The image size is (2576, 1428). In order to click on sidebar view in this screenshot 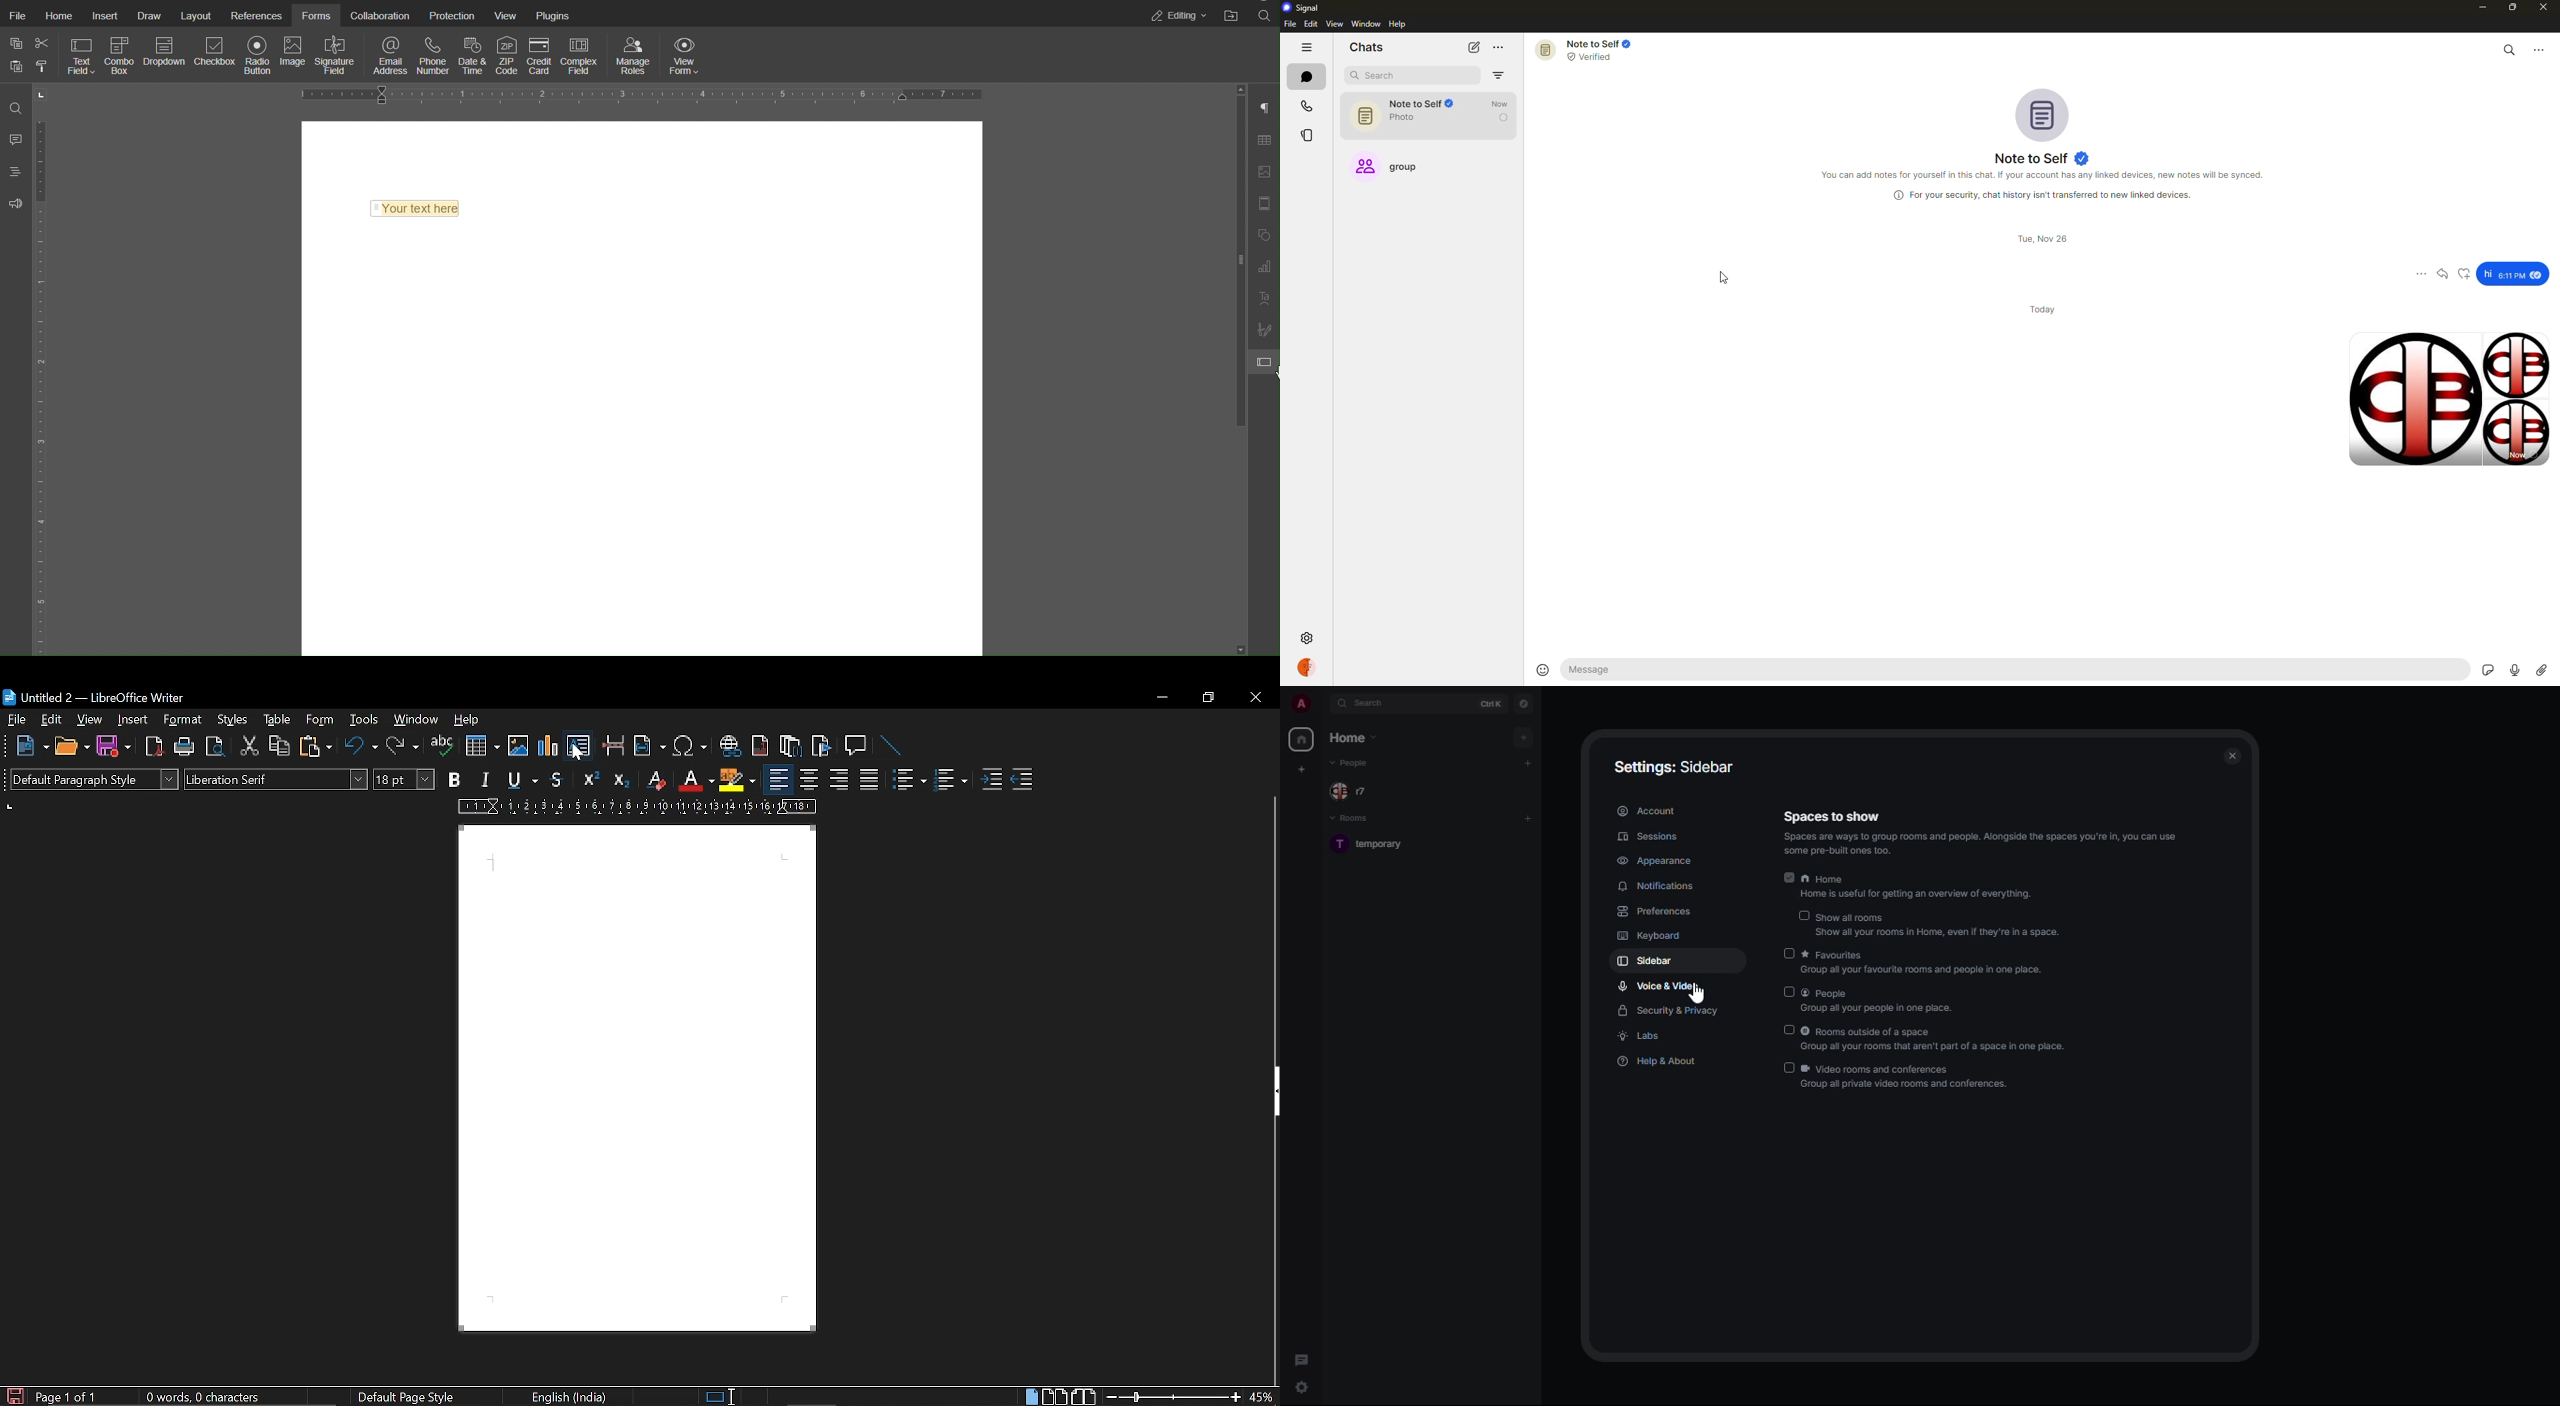, I will do `click(1268, 1094)`.